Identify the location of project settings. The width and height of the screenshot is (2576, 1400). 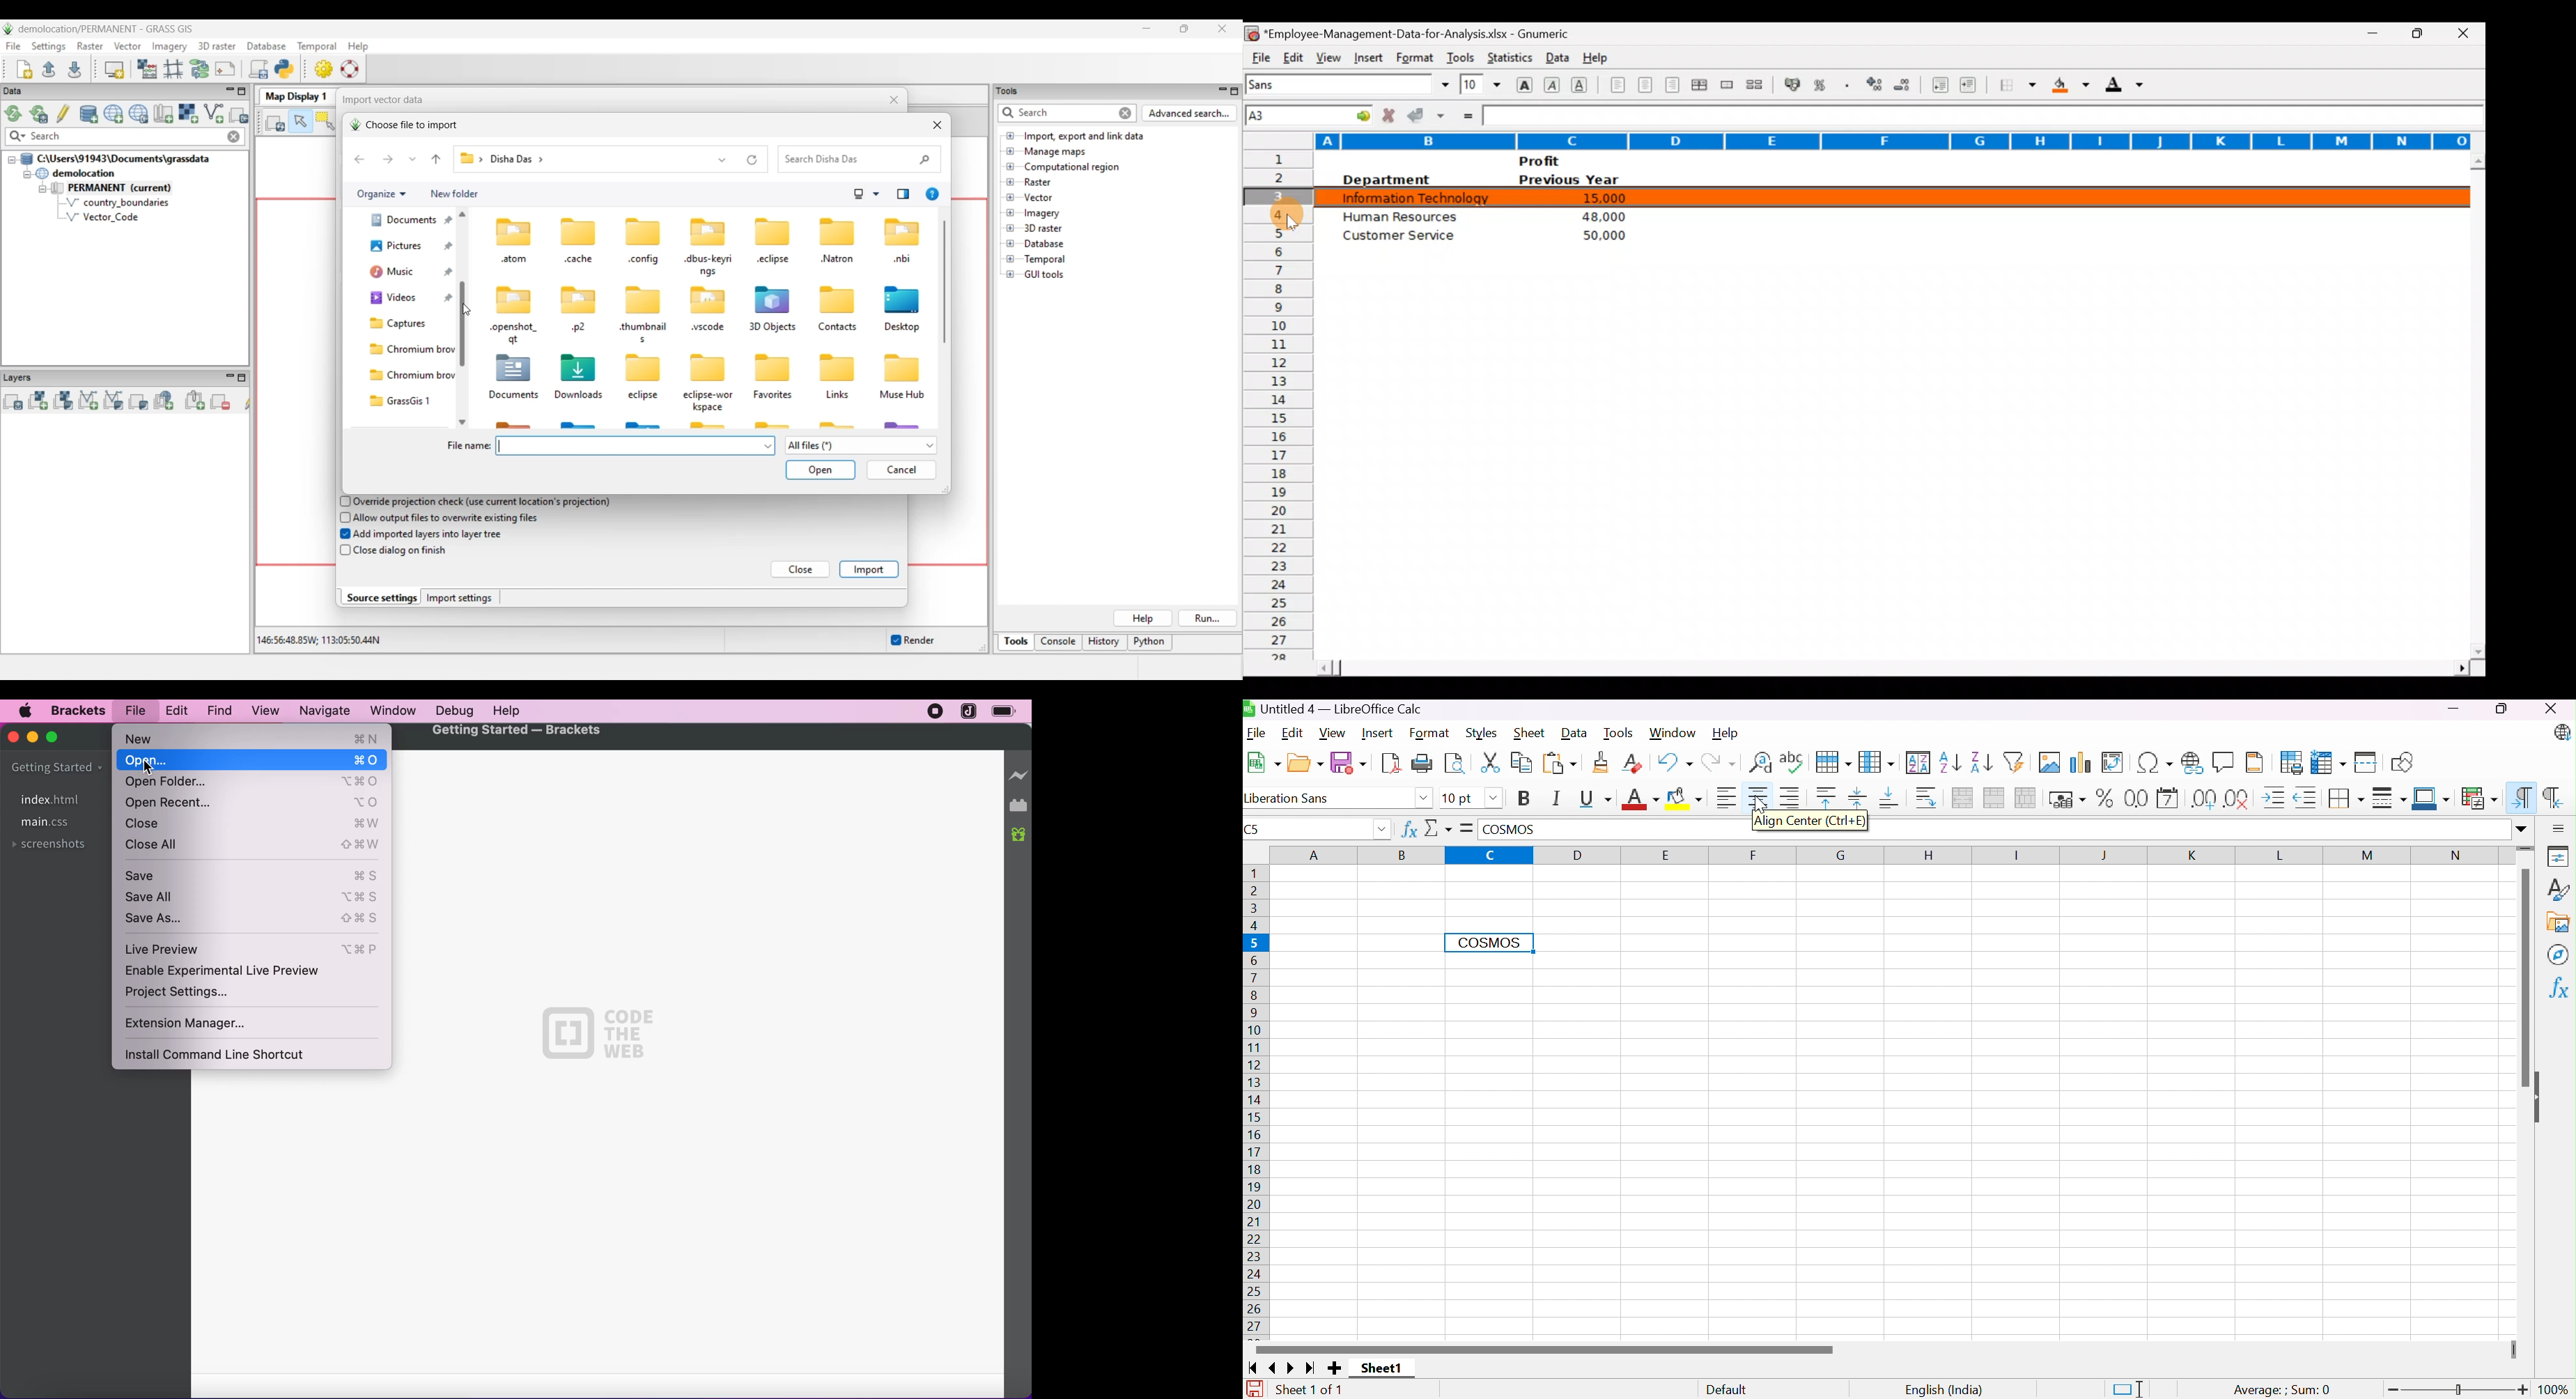
(199, 994).